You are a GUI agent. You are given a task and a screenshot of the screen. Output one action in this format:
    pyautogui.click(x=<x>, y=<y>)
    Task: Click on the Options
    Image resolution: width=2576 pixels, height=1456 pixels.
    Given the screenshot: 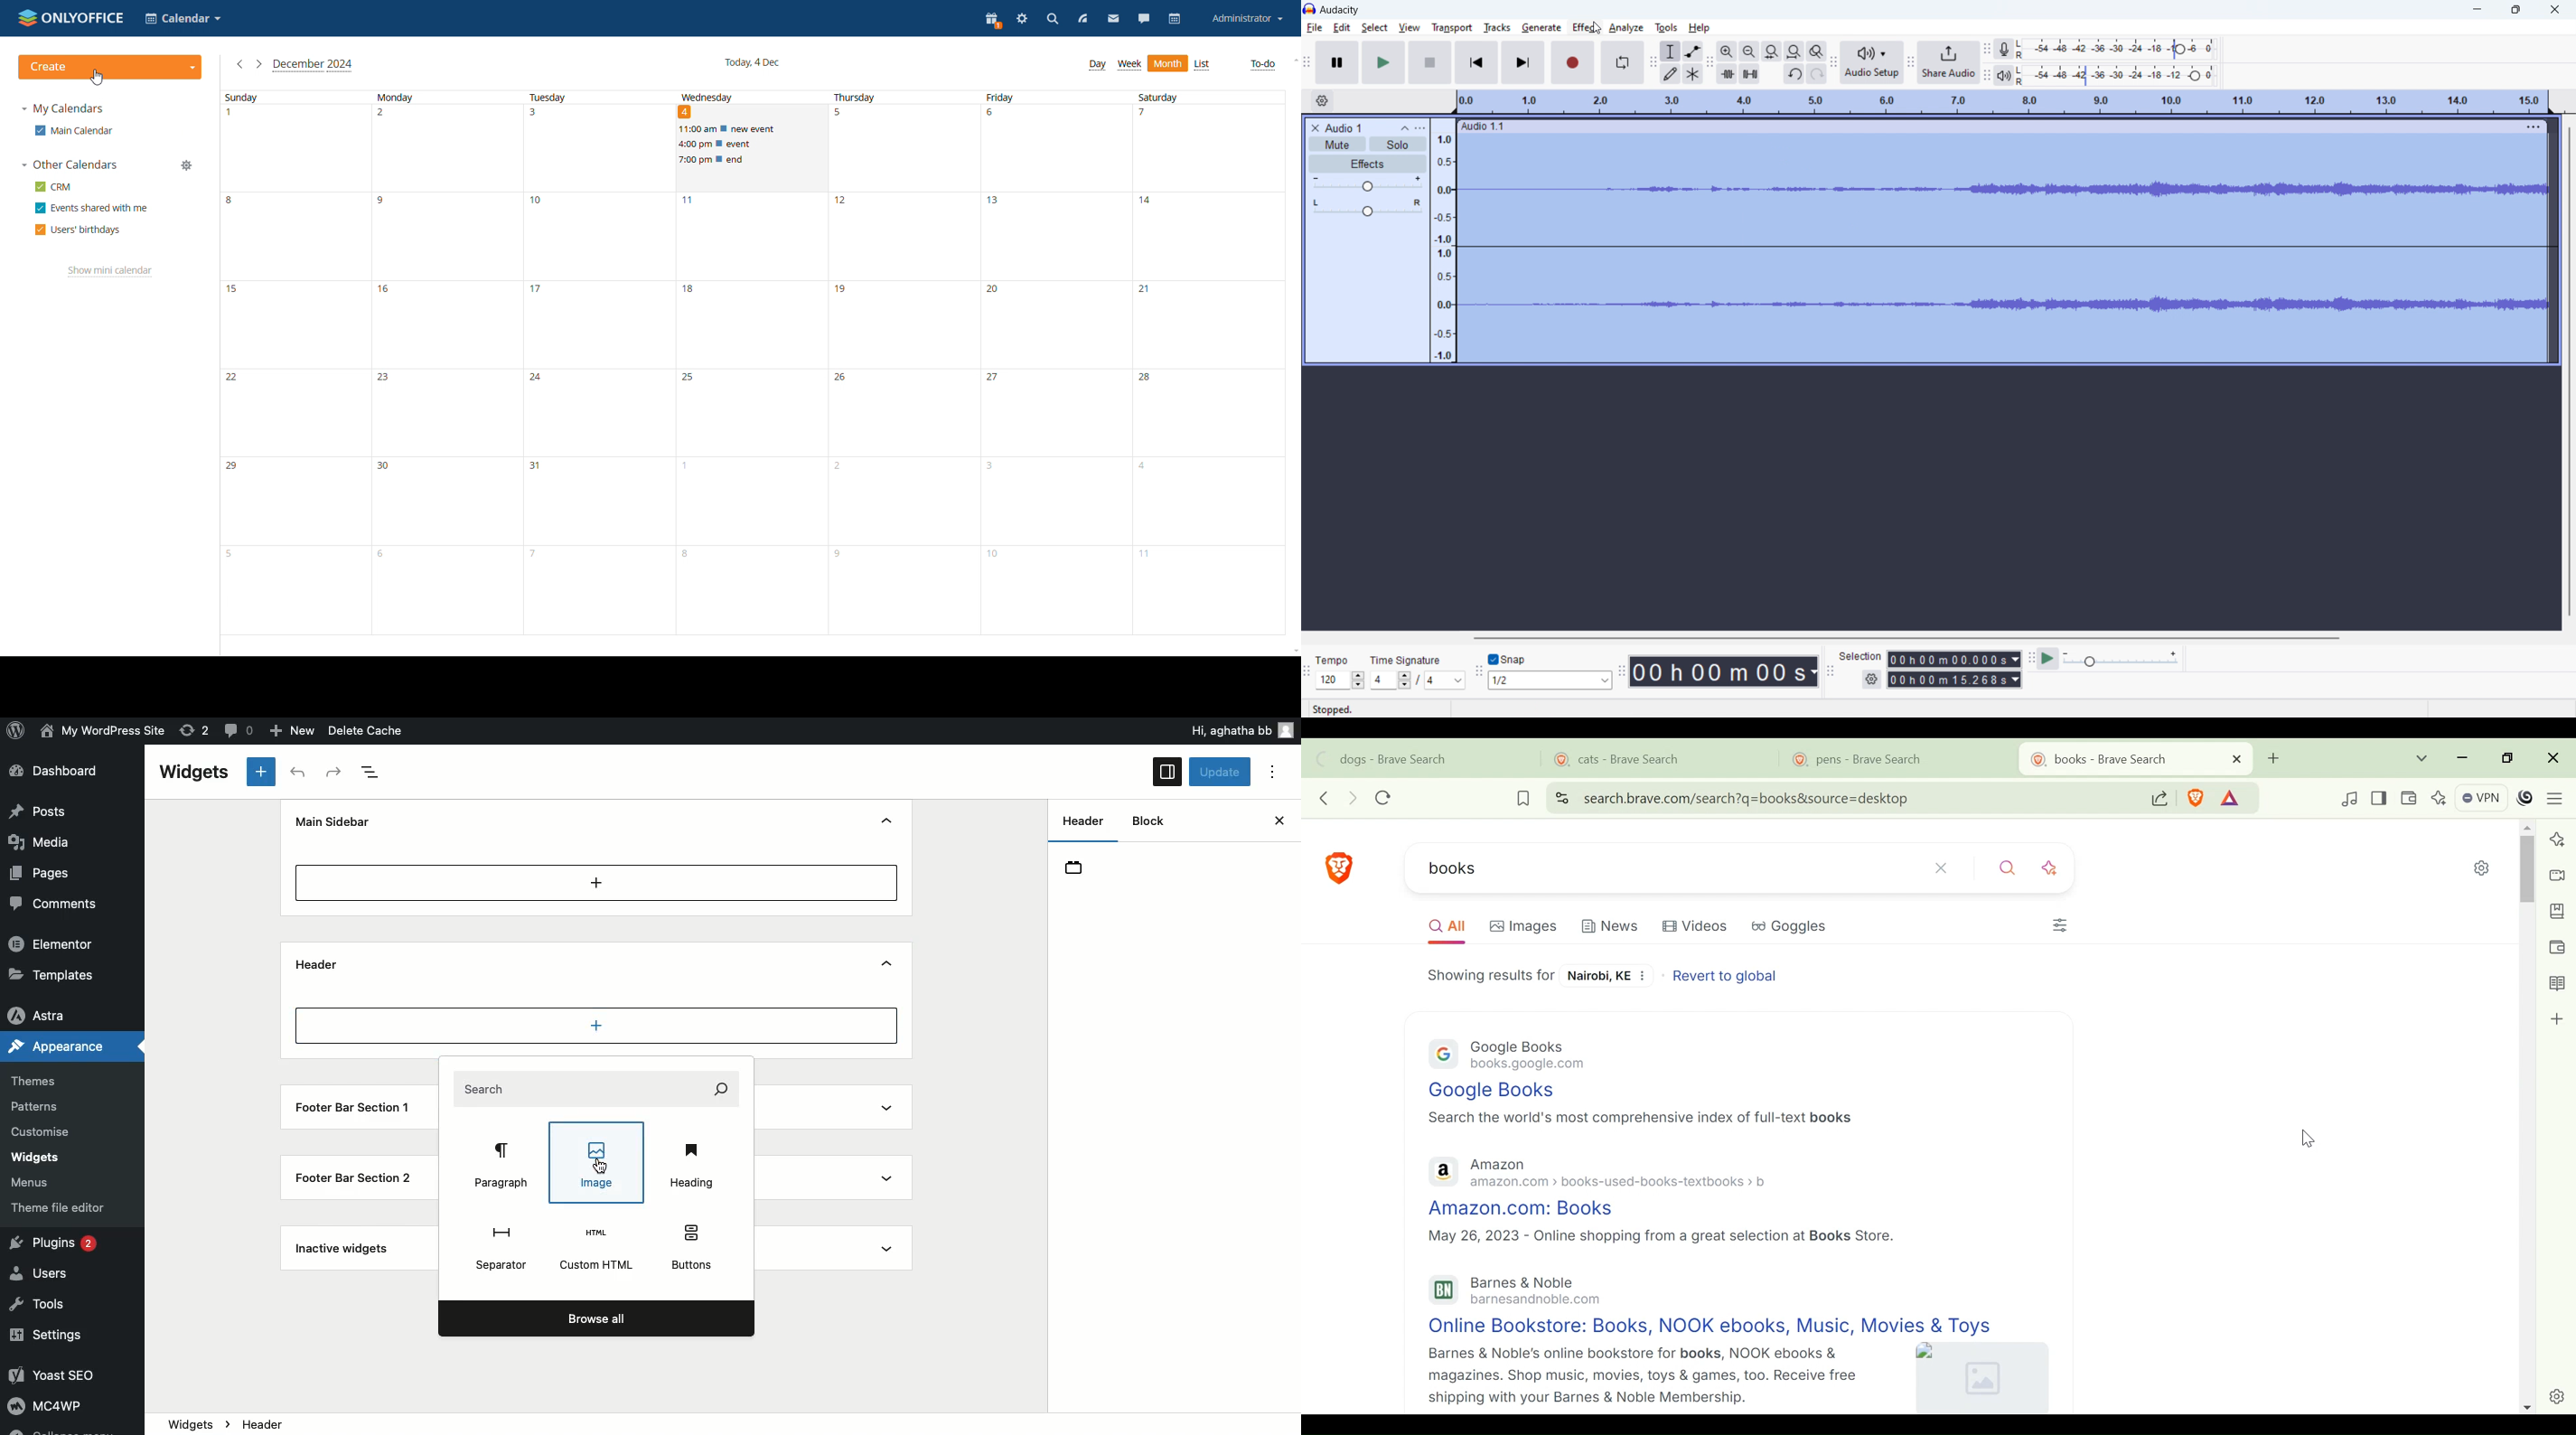 What is the action you would take?
    pyautogui.click(x=1272, y=773)
    